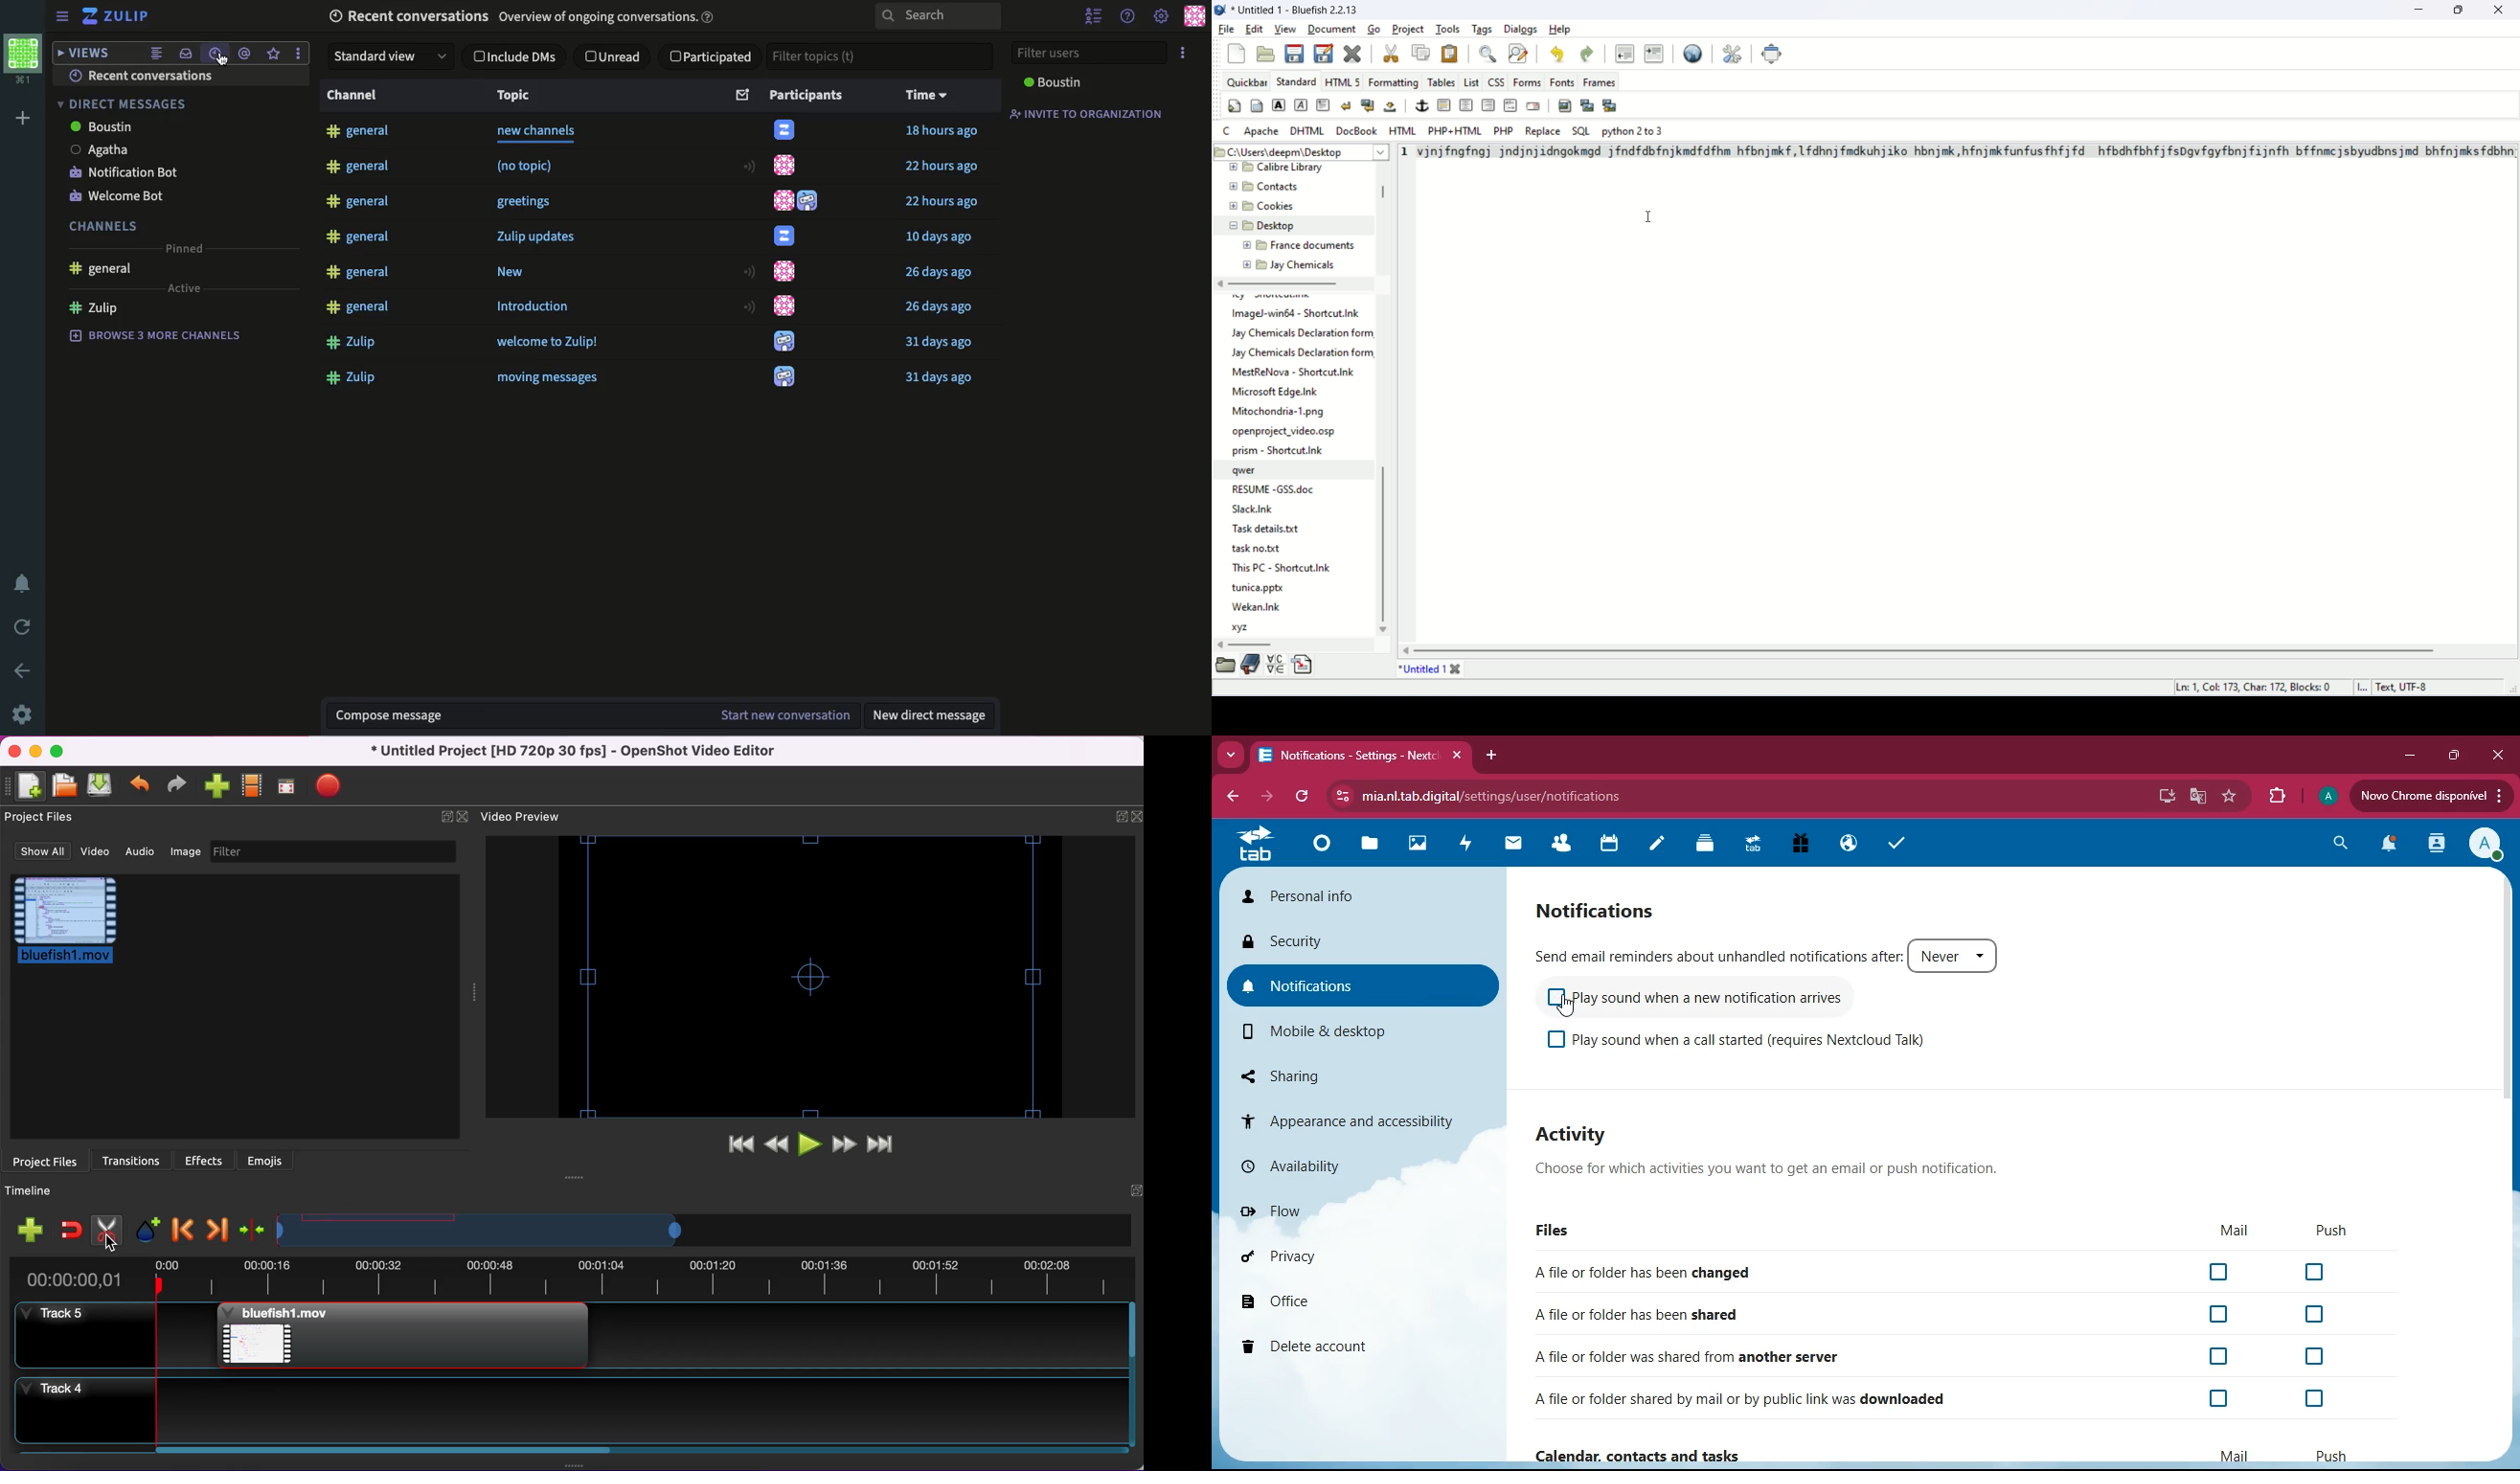 Image resolution: width=2520 pixels, height=1484 pixels. Describe the element at coordinates (1323, 1301) in the screenshot. I see `office` at that location.